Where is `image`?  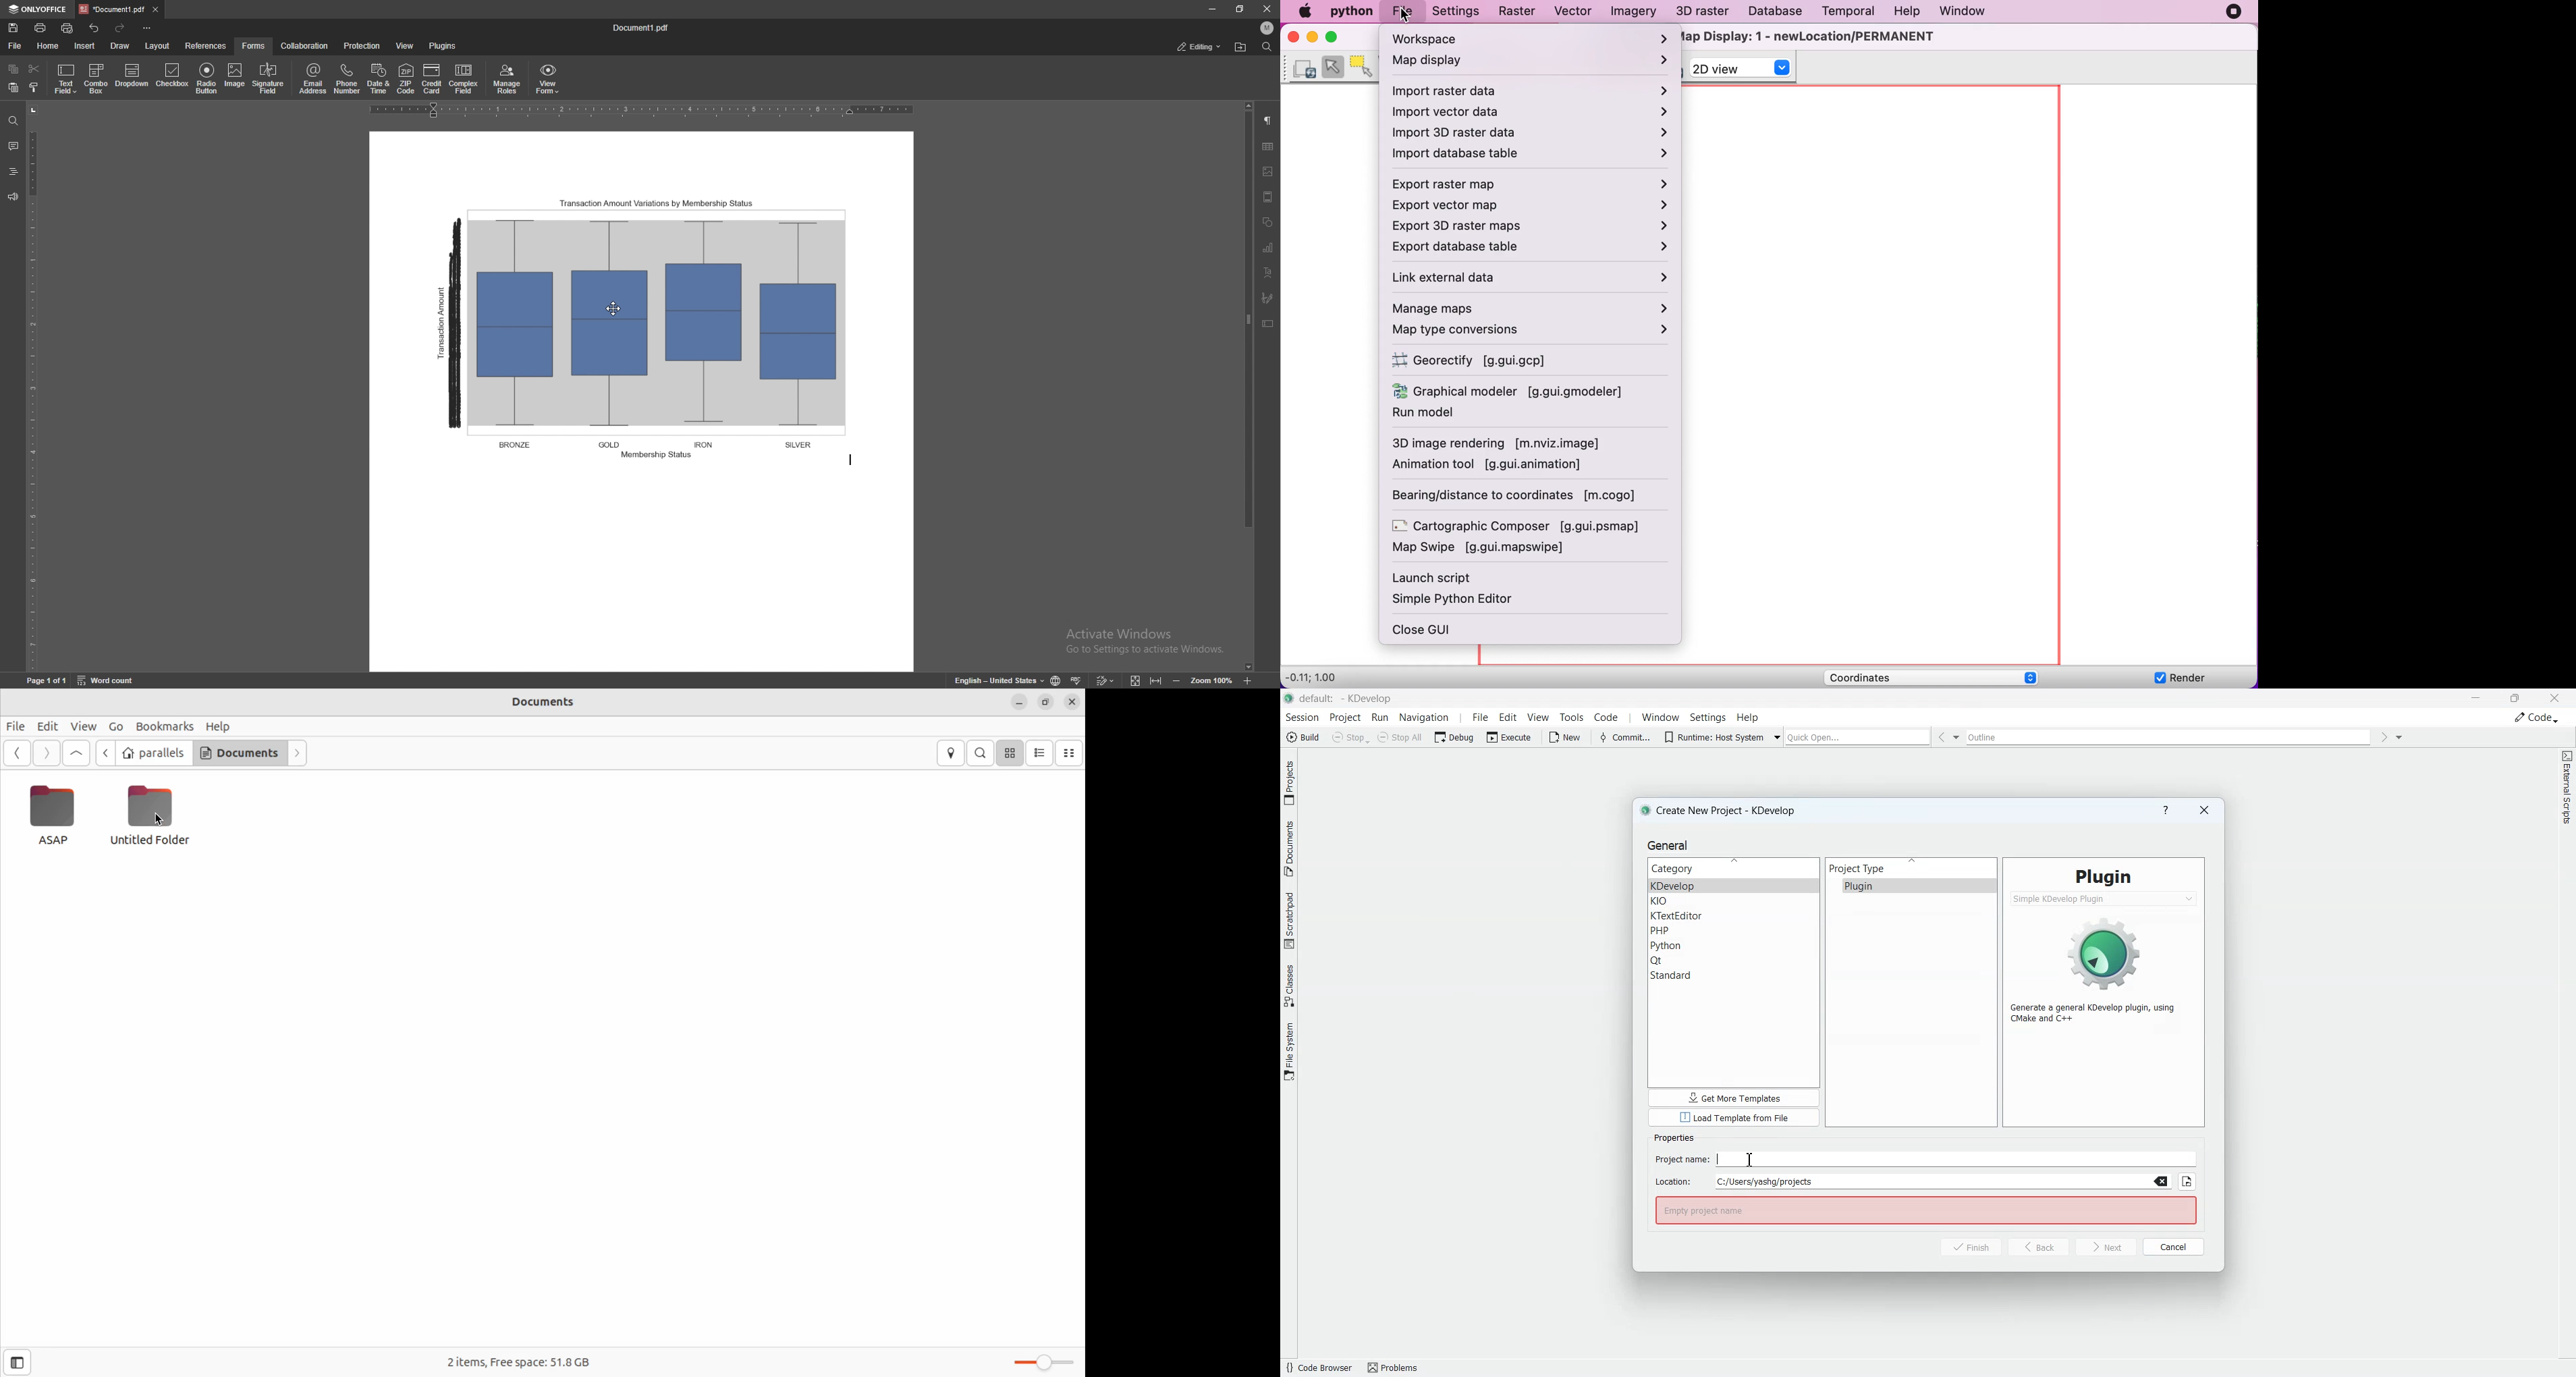
image is located at coordinates (1269, 171).